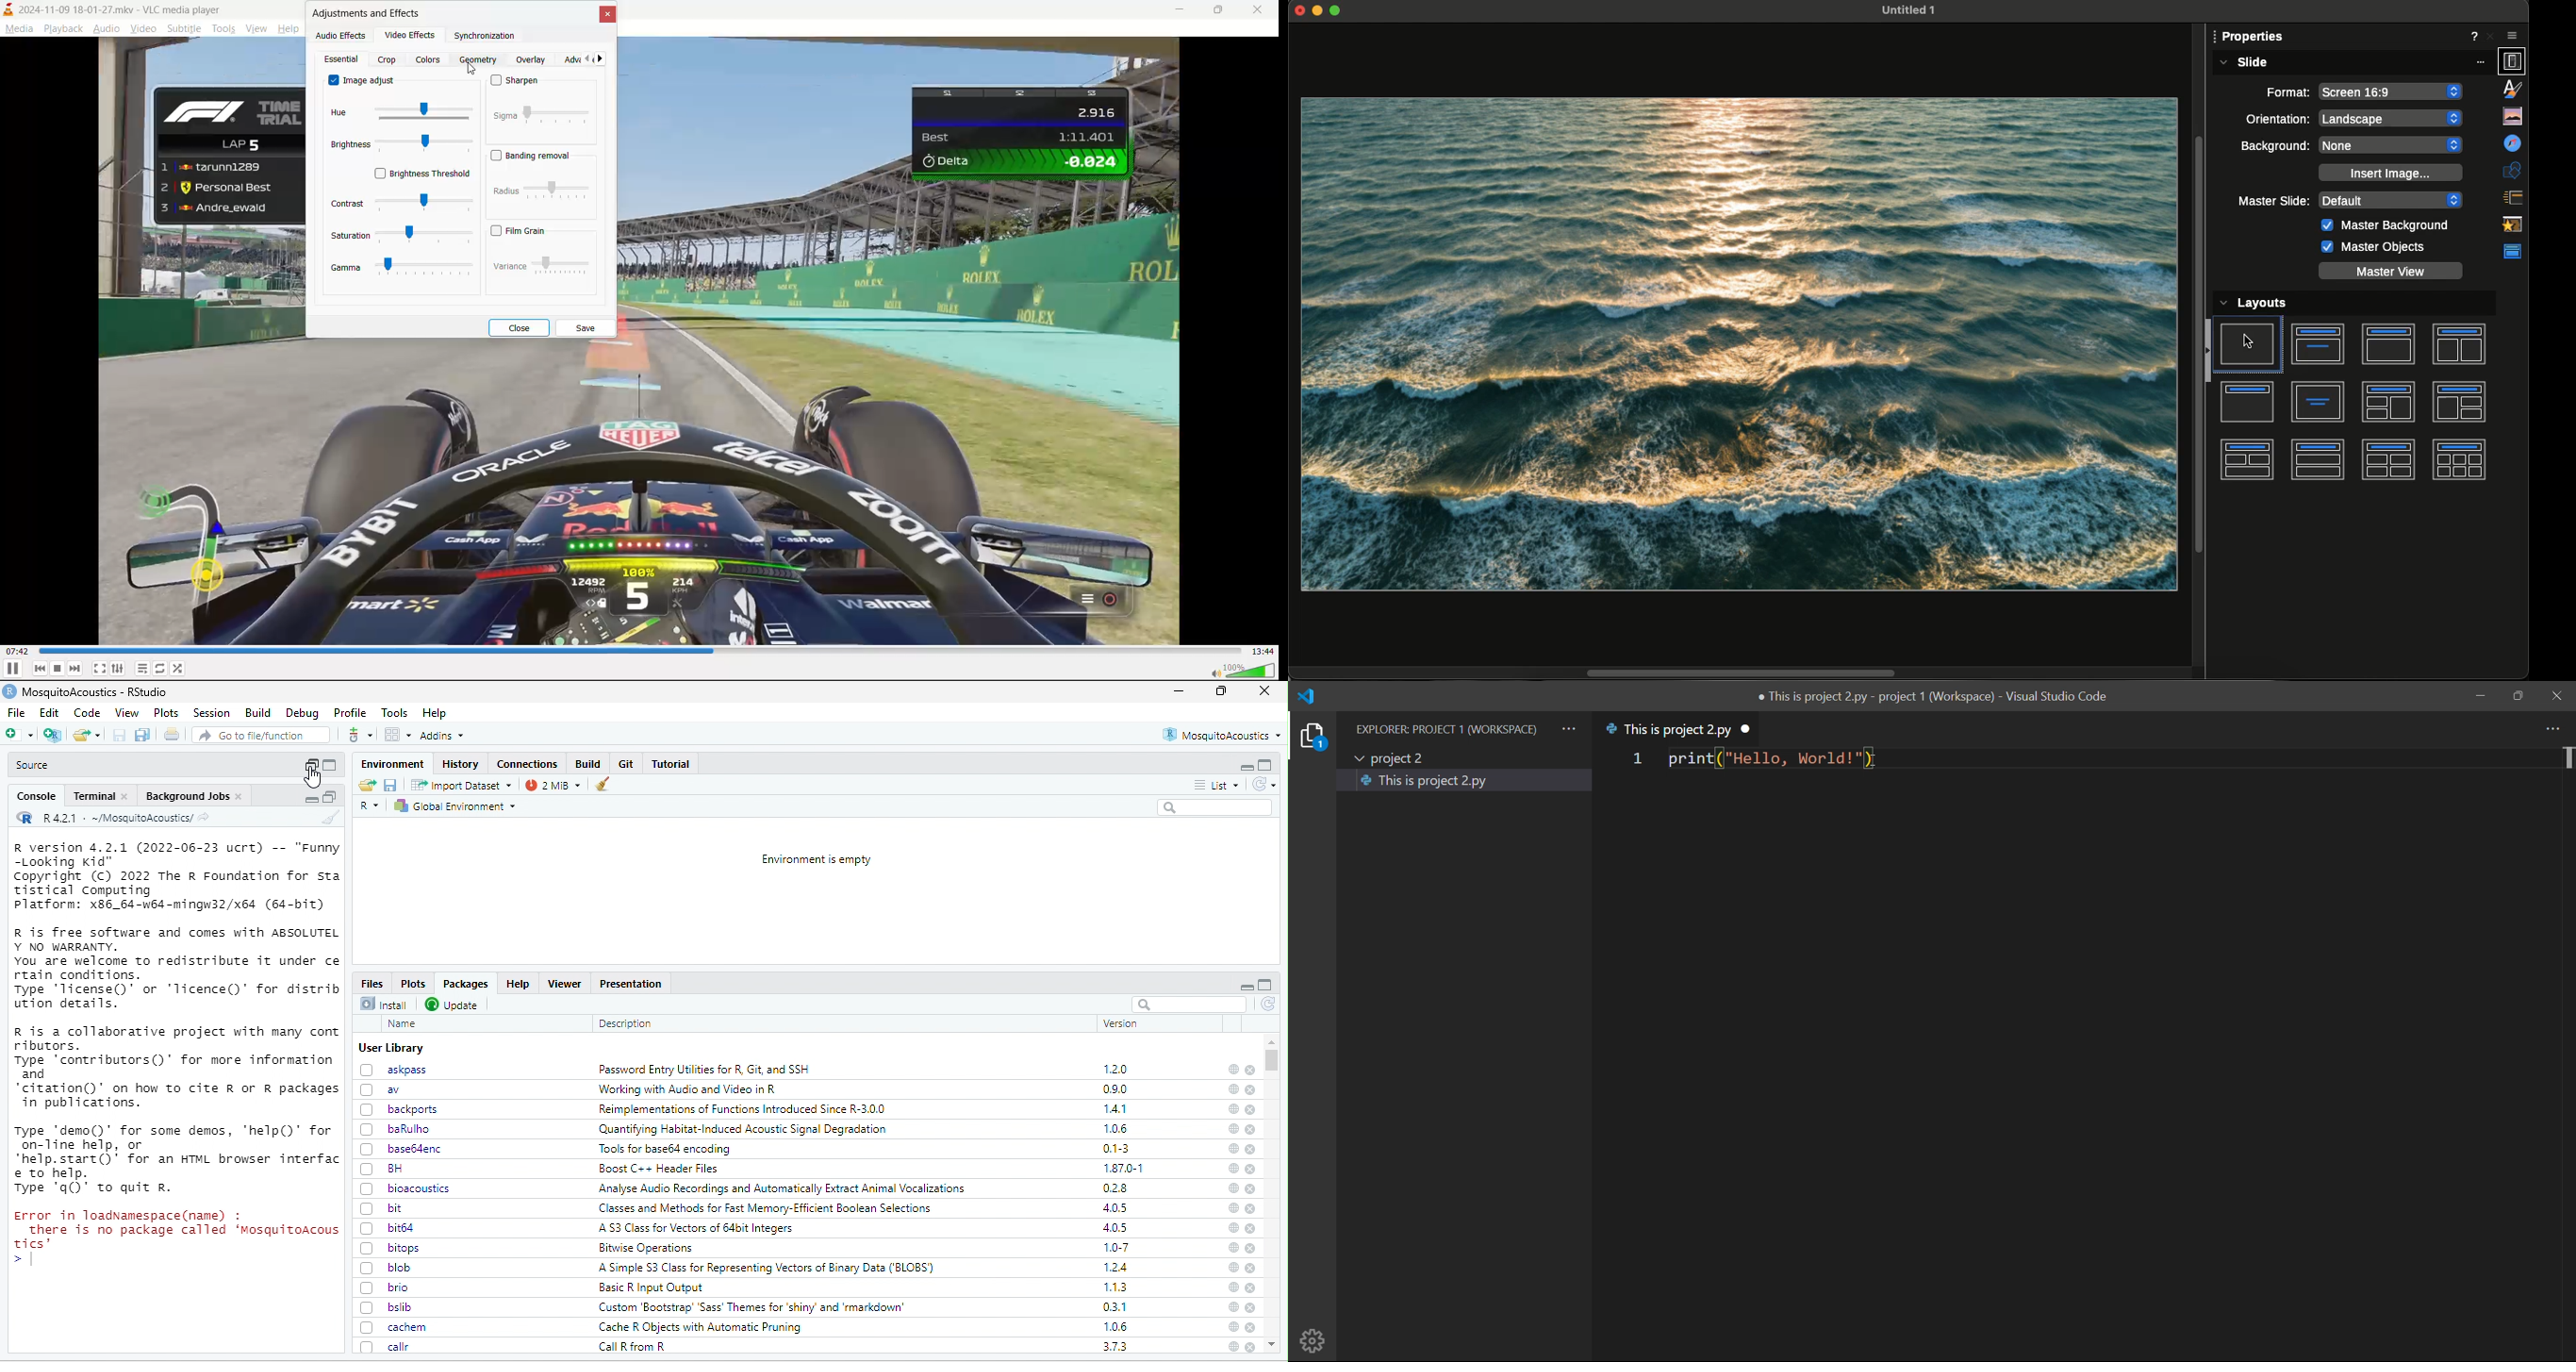 This screenshot has width=2576, height=1372. Describe the element at coordinates (159, 666) in the screenshot. I see `loop` at that location.